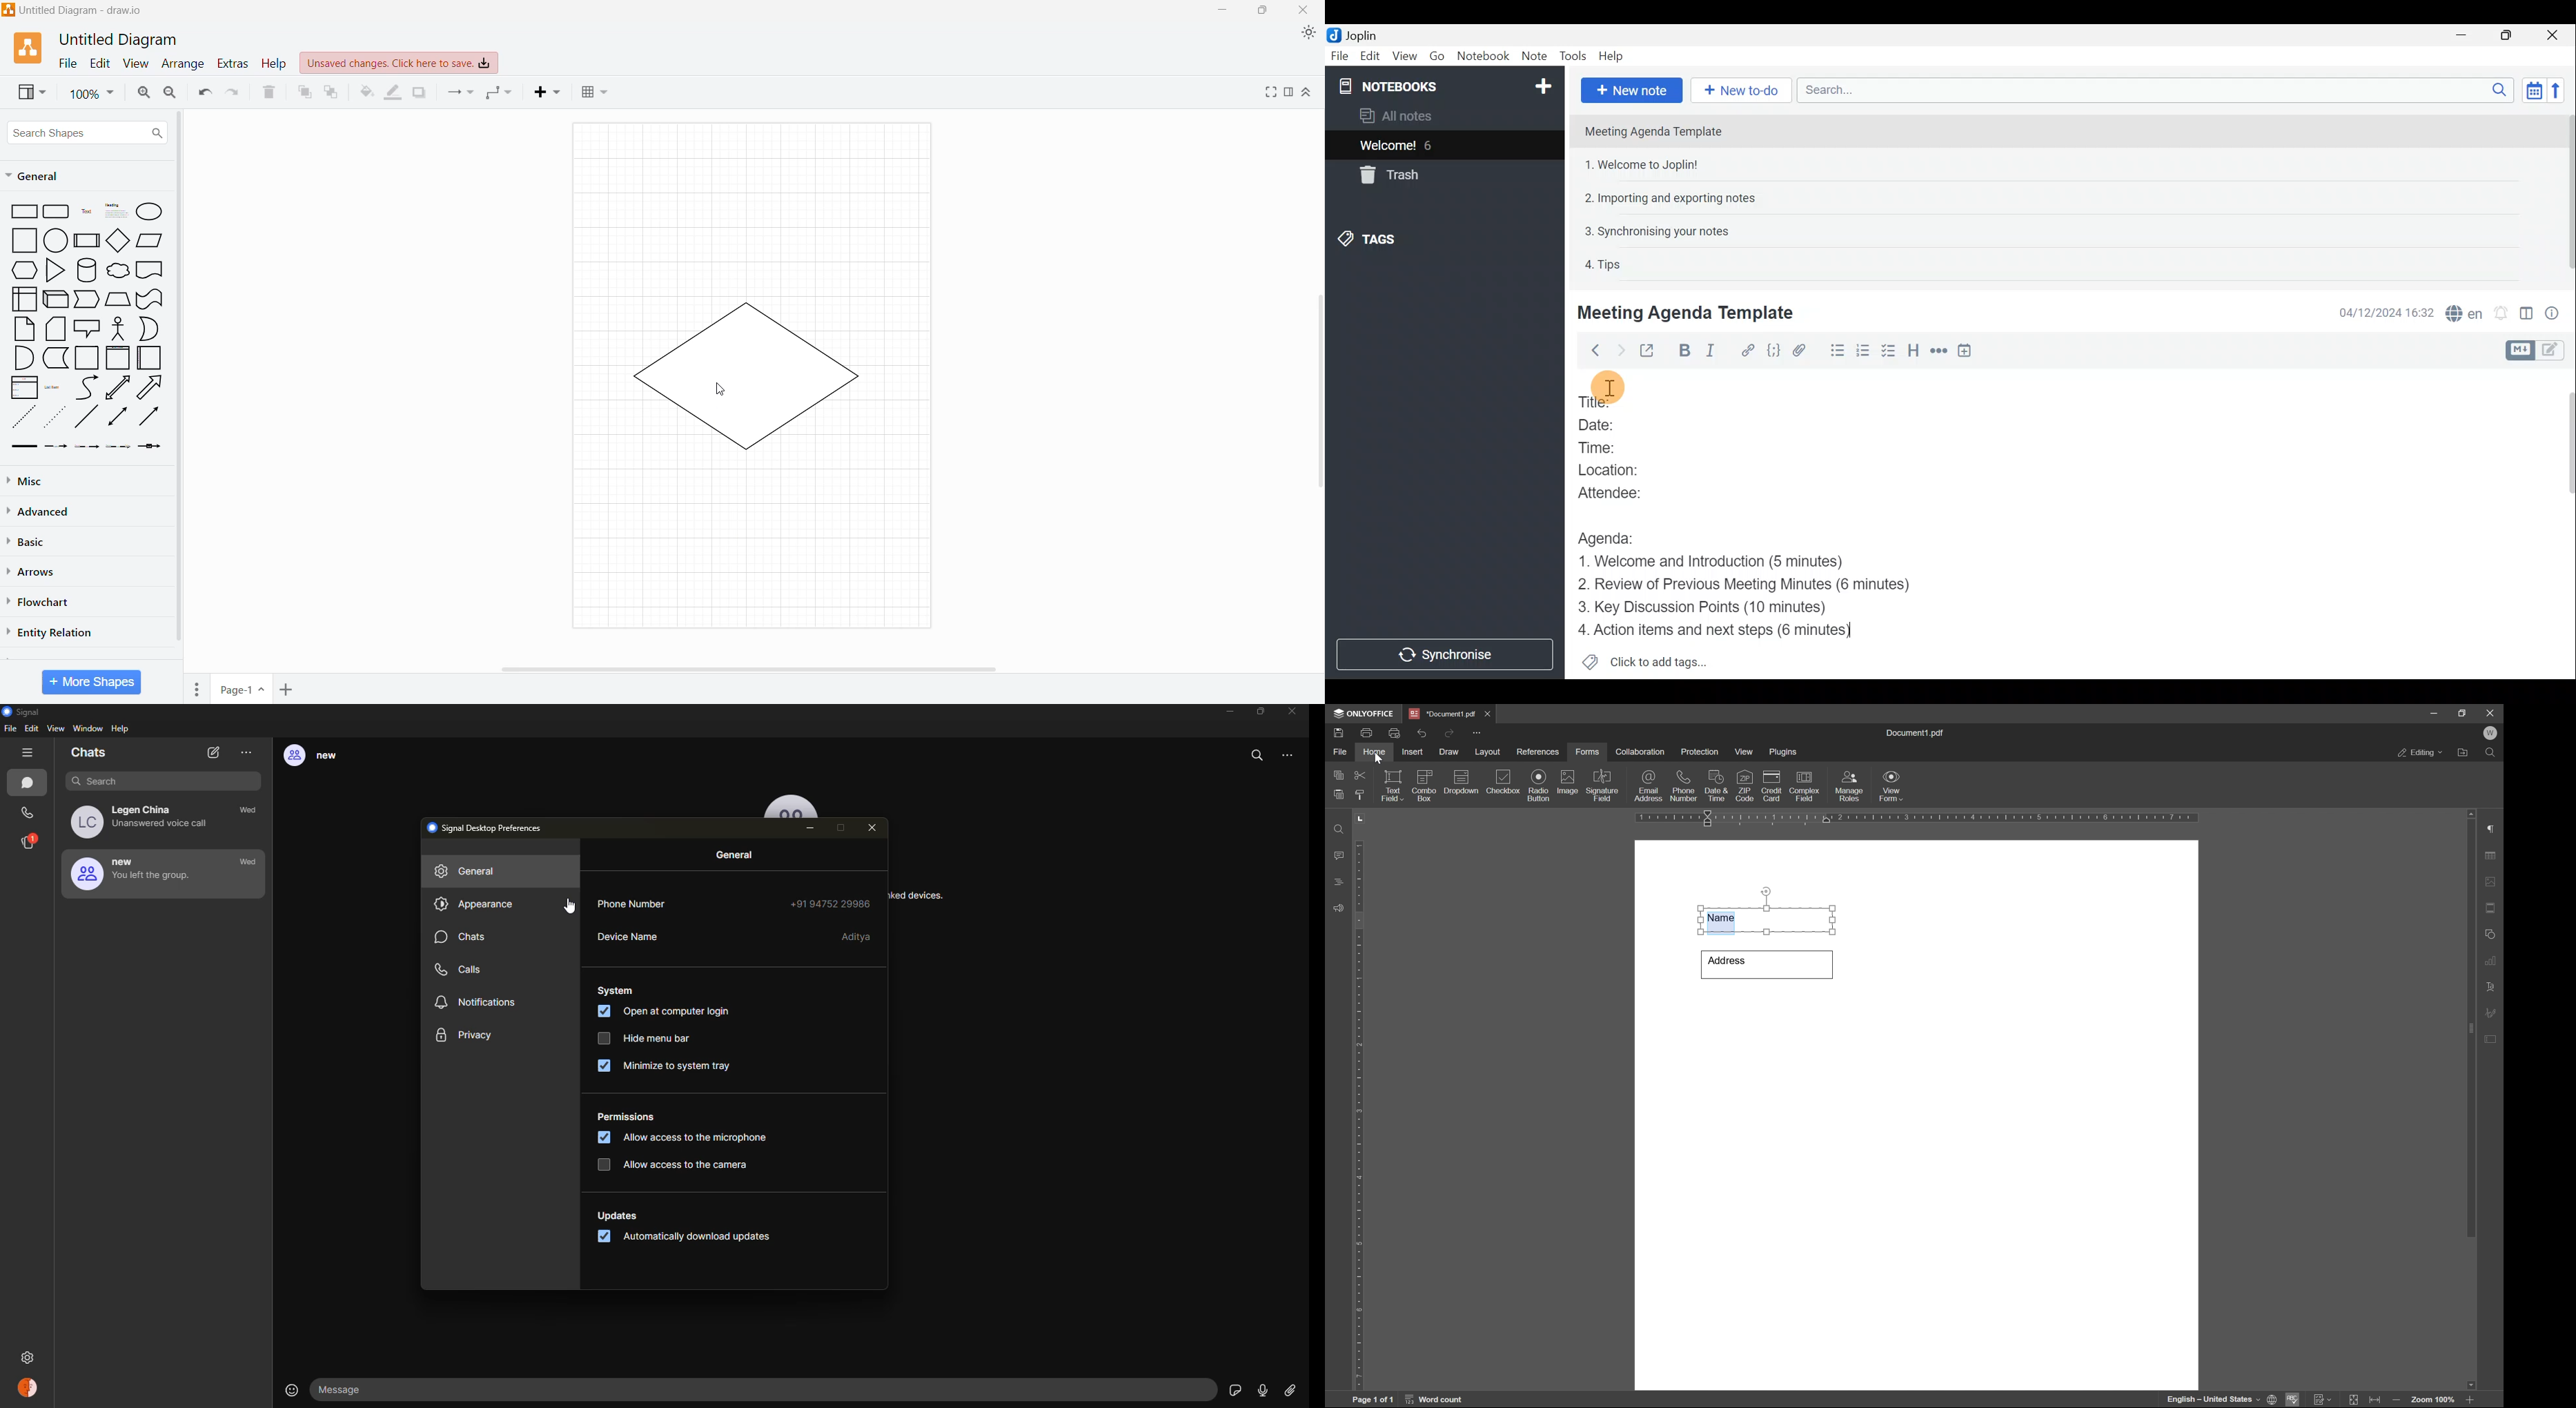  I want to click on Location:, so click(1625, 469).